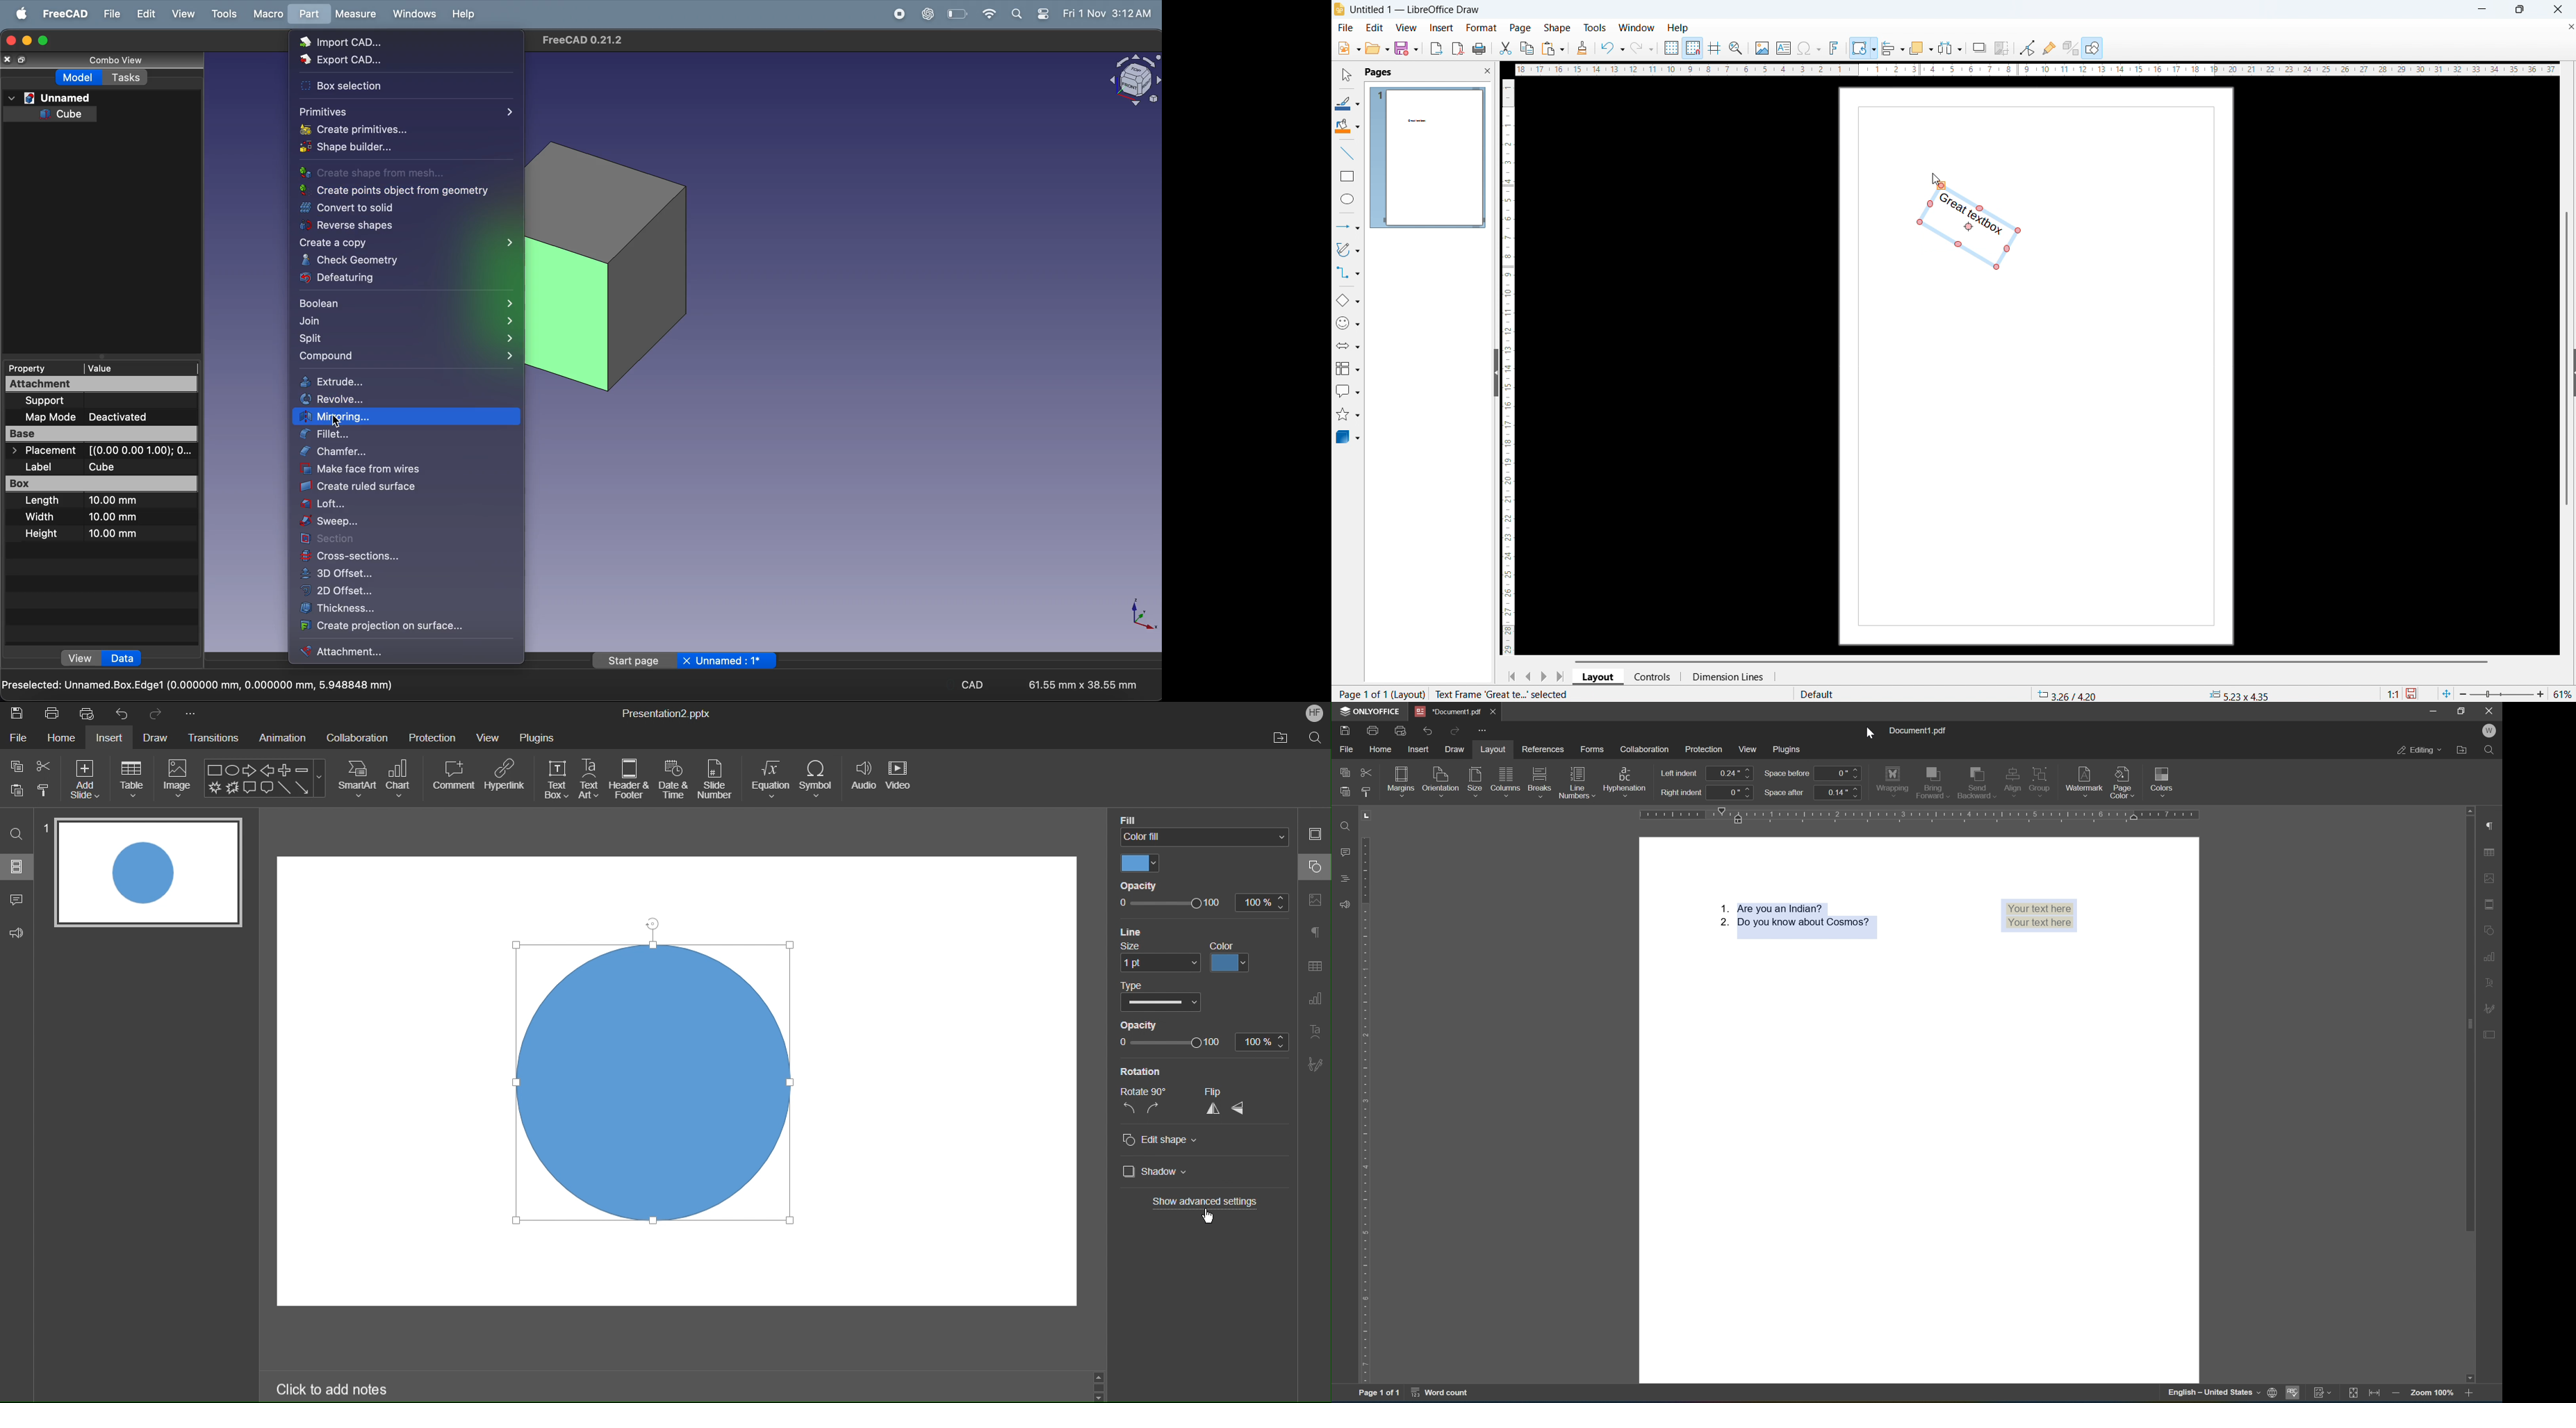 The height and width of the screenshot is (1428, 2576). Describe the element at coordinates (402, 523) in the screenshot. I see `sweep` at that location.